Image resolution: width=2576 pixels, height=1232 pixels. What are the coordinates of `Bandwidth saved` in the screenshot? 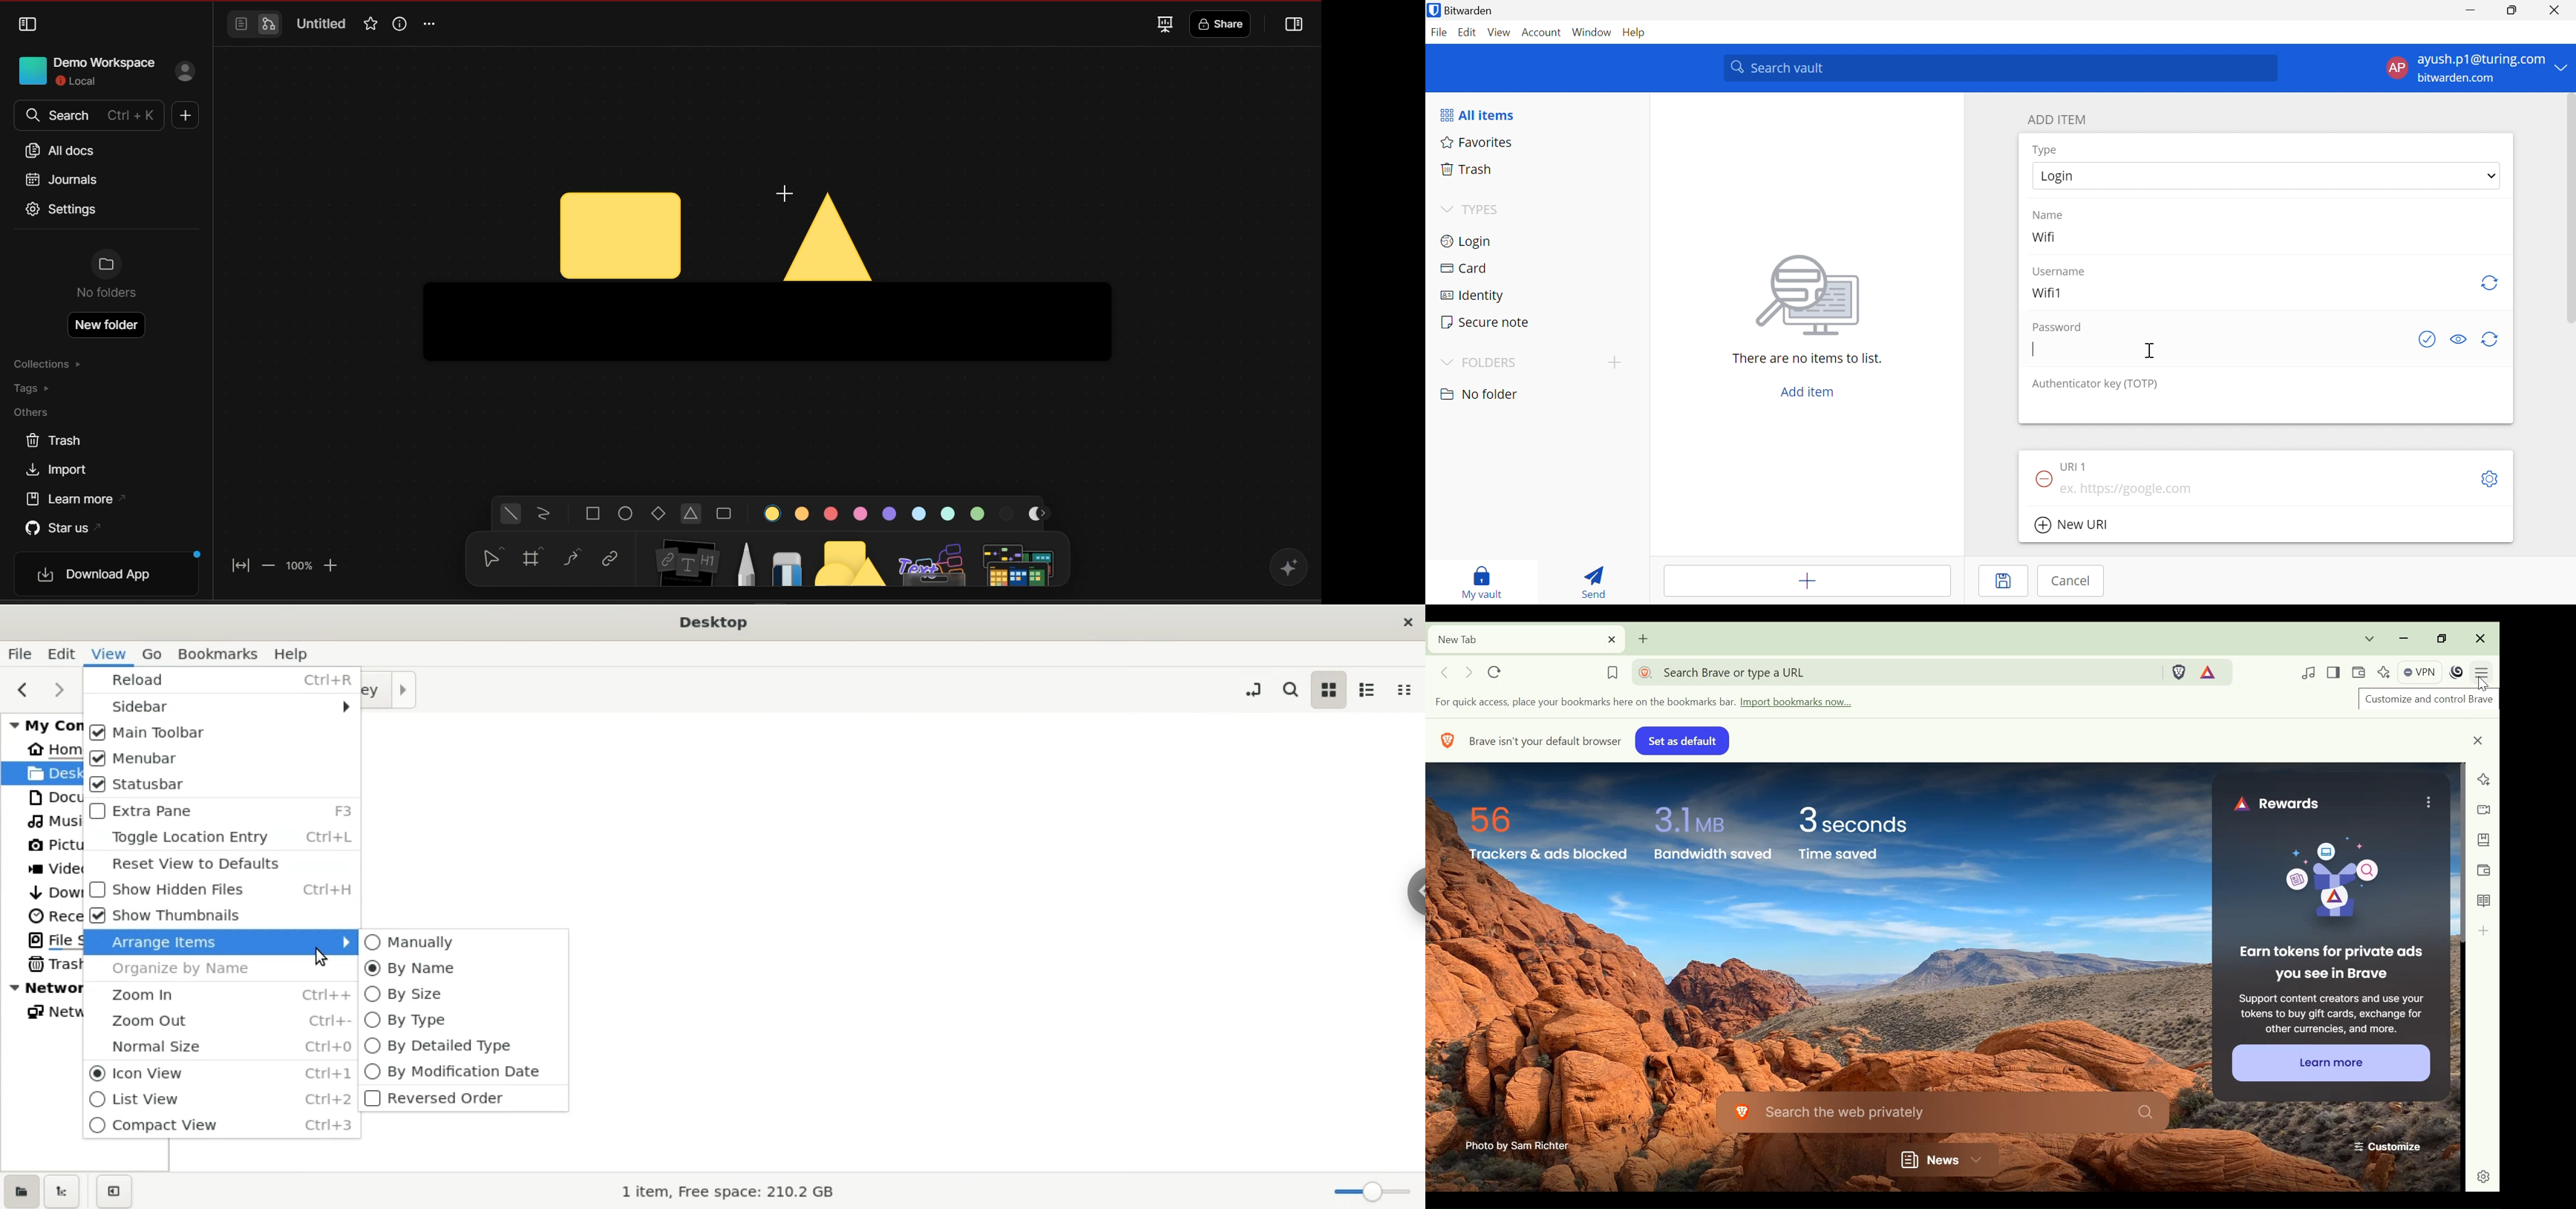 It's located at (1712, 857).